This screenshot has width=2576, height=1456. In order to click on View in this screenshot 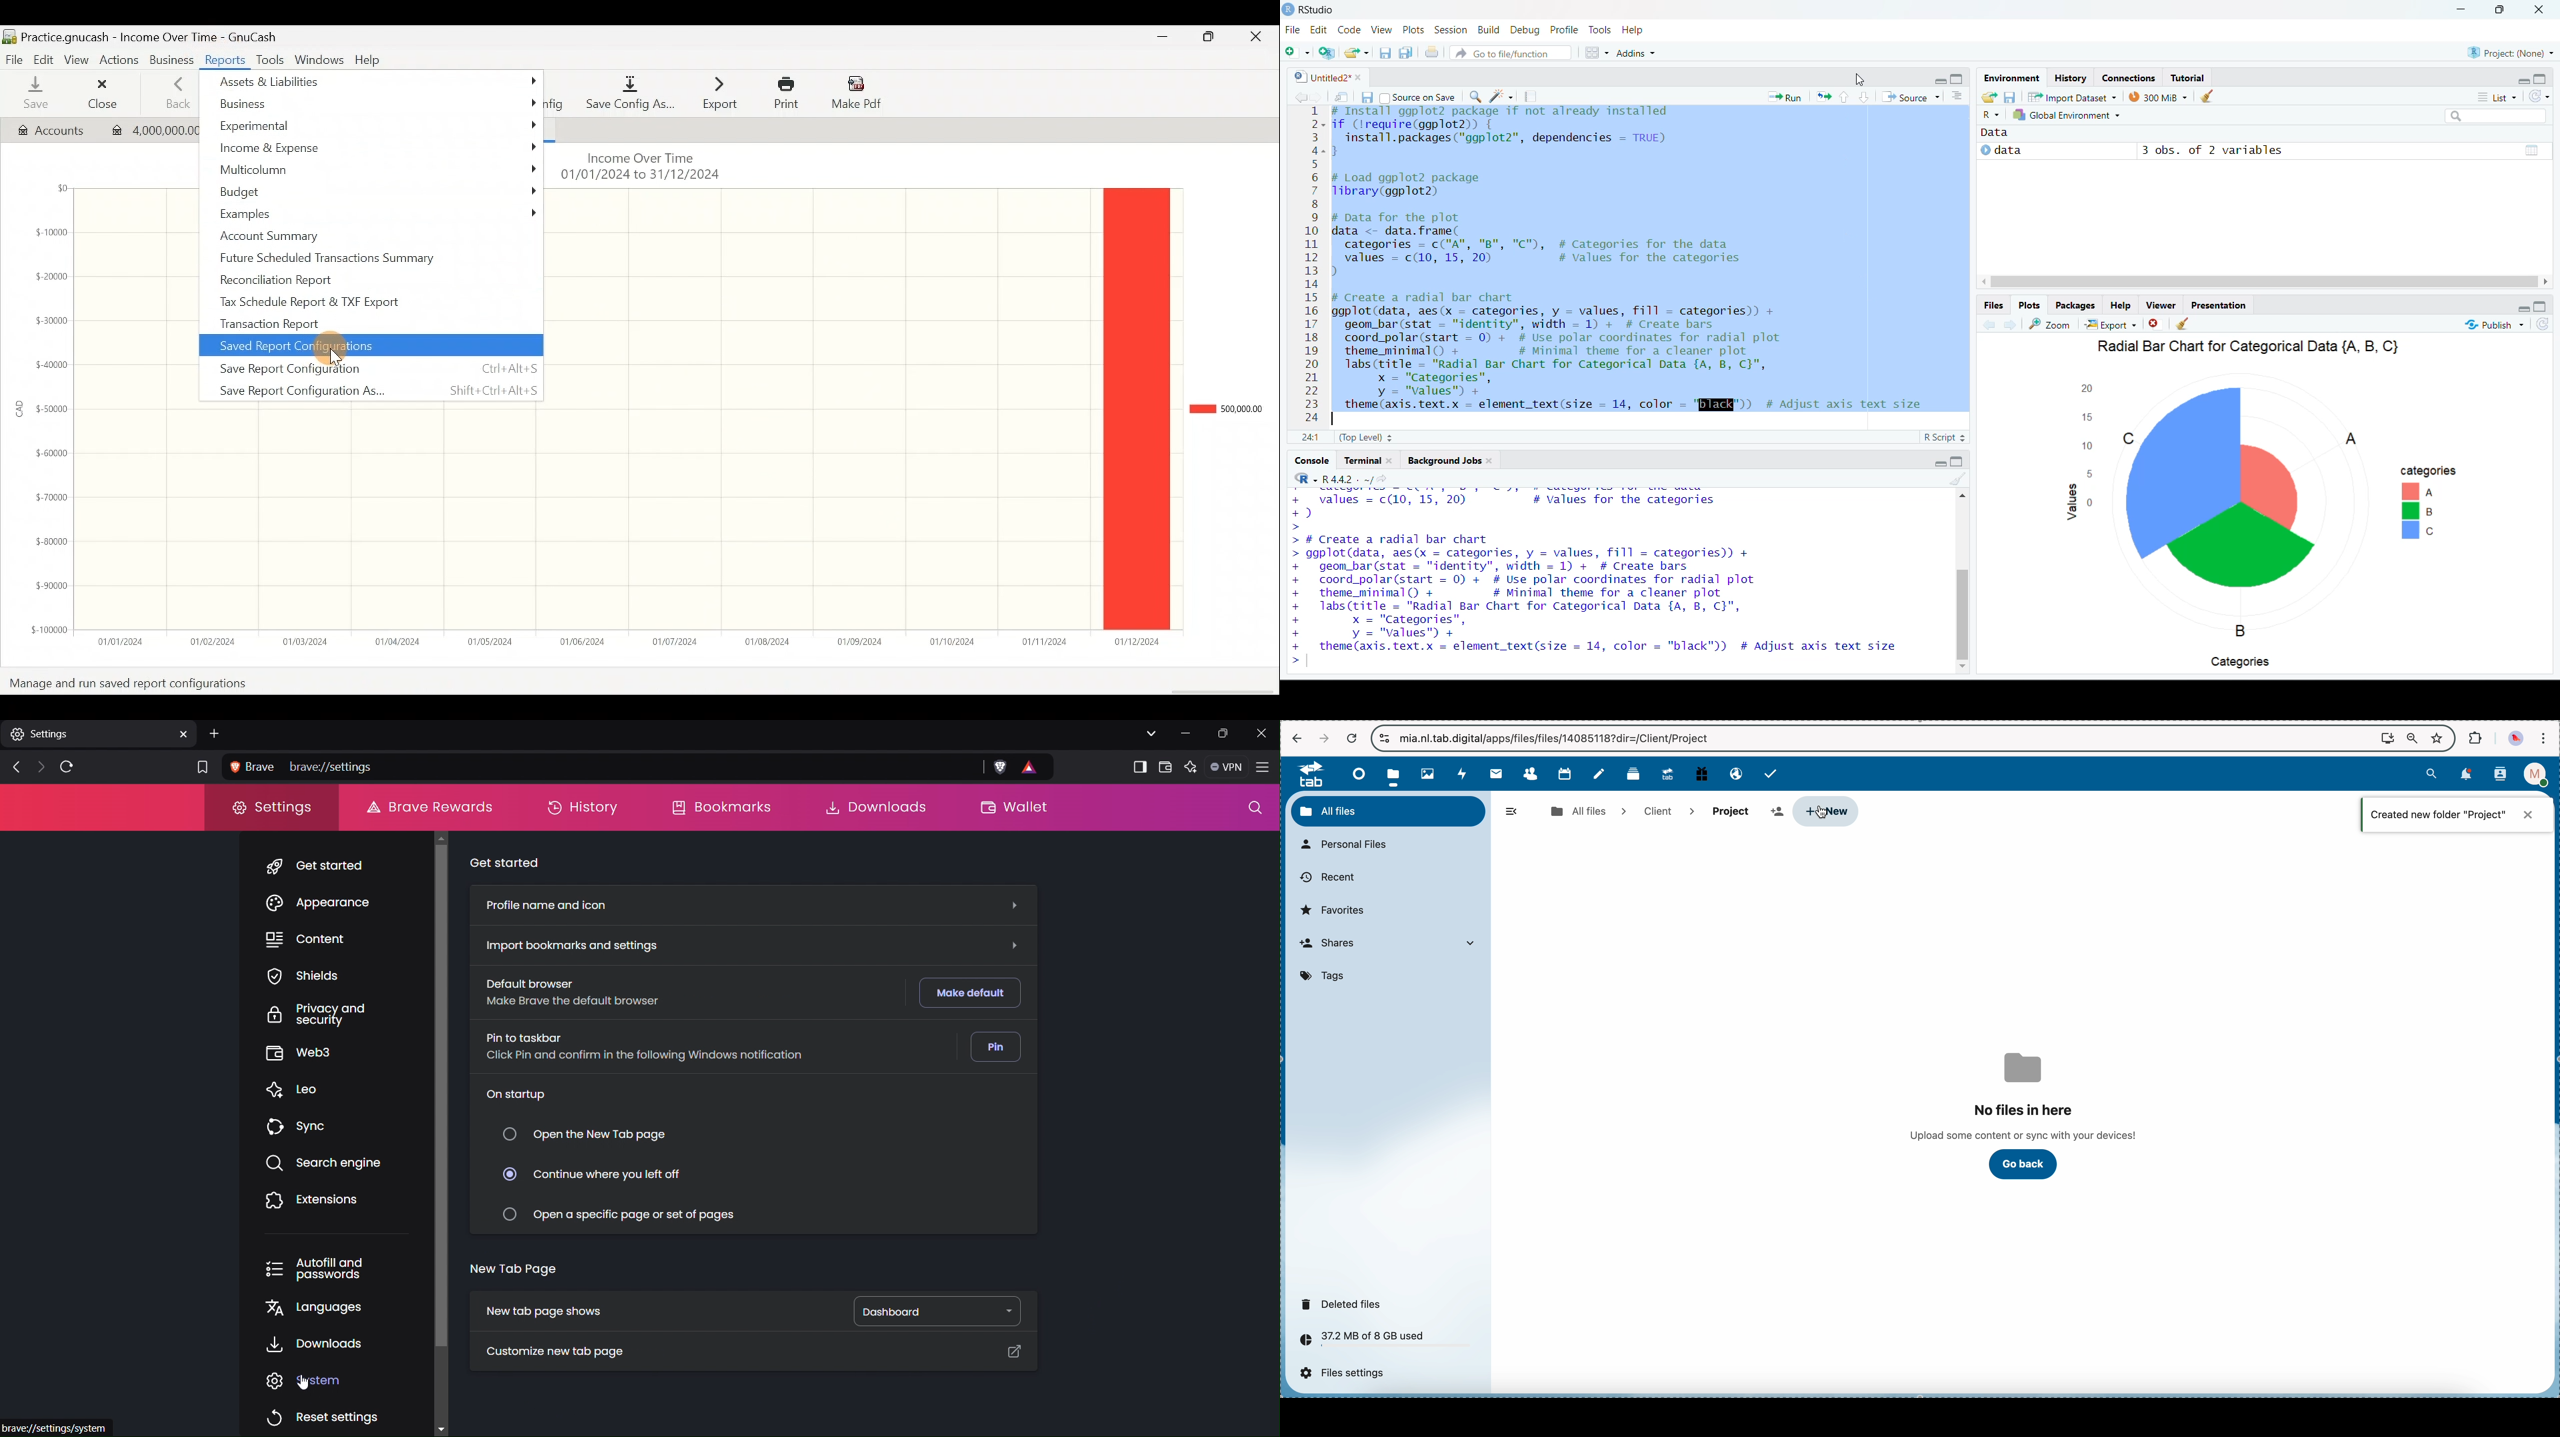, I will do `click(1381, 30)`.